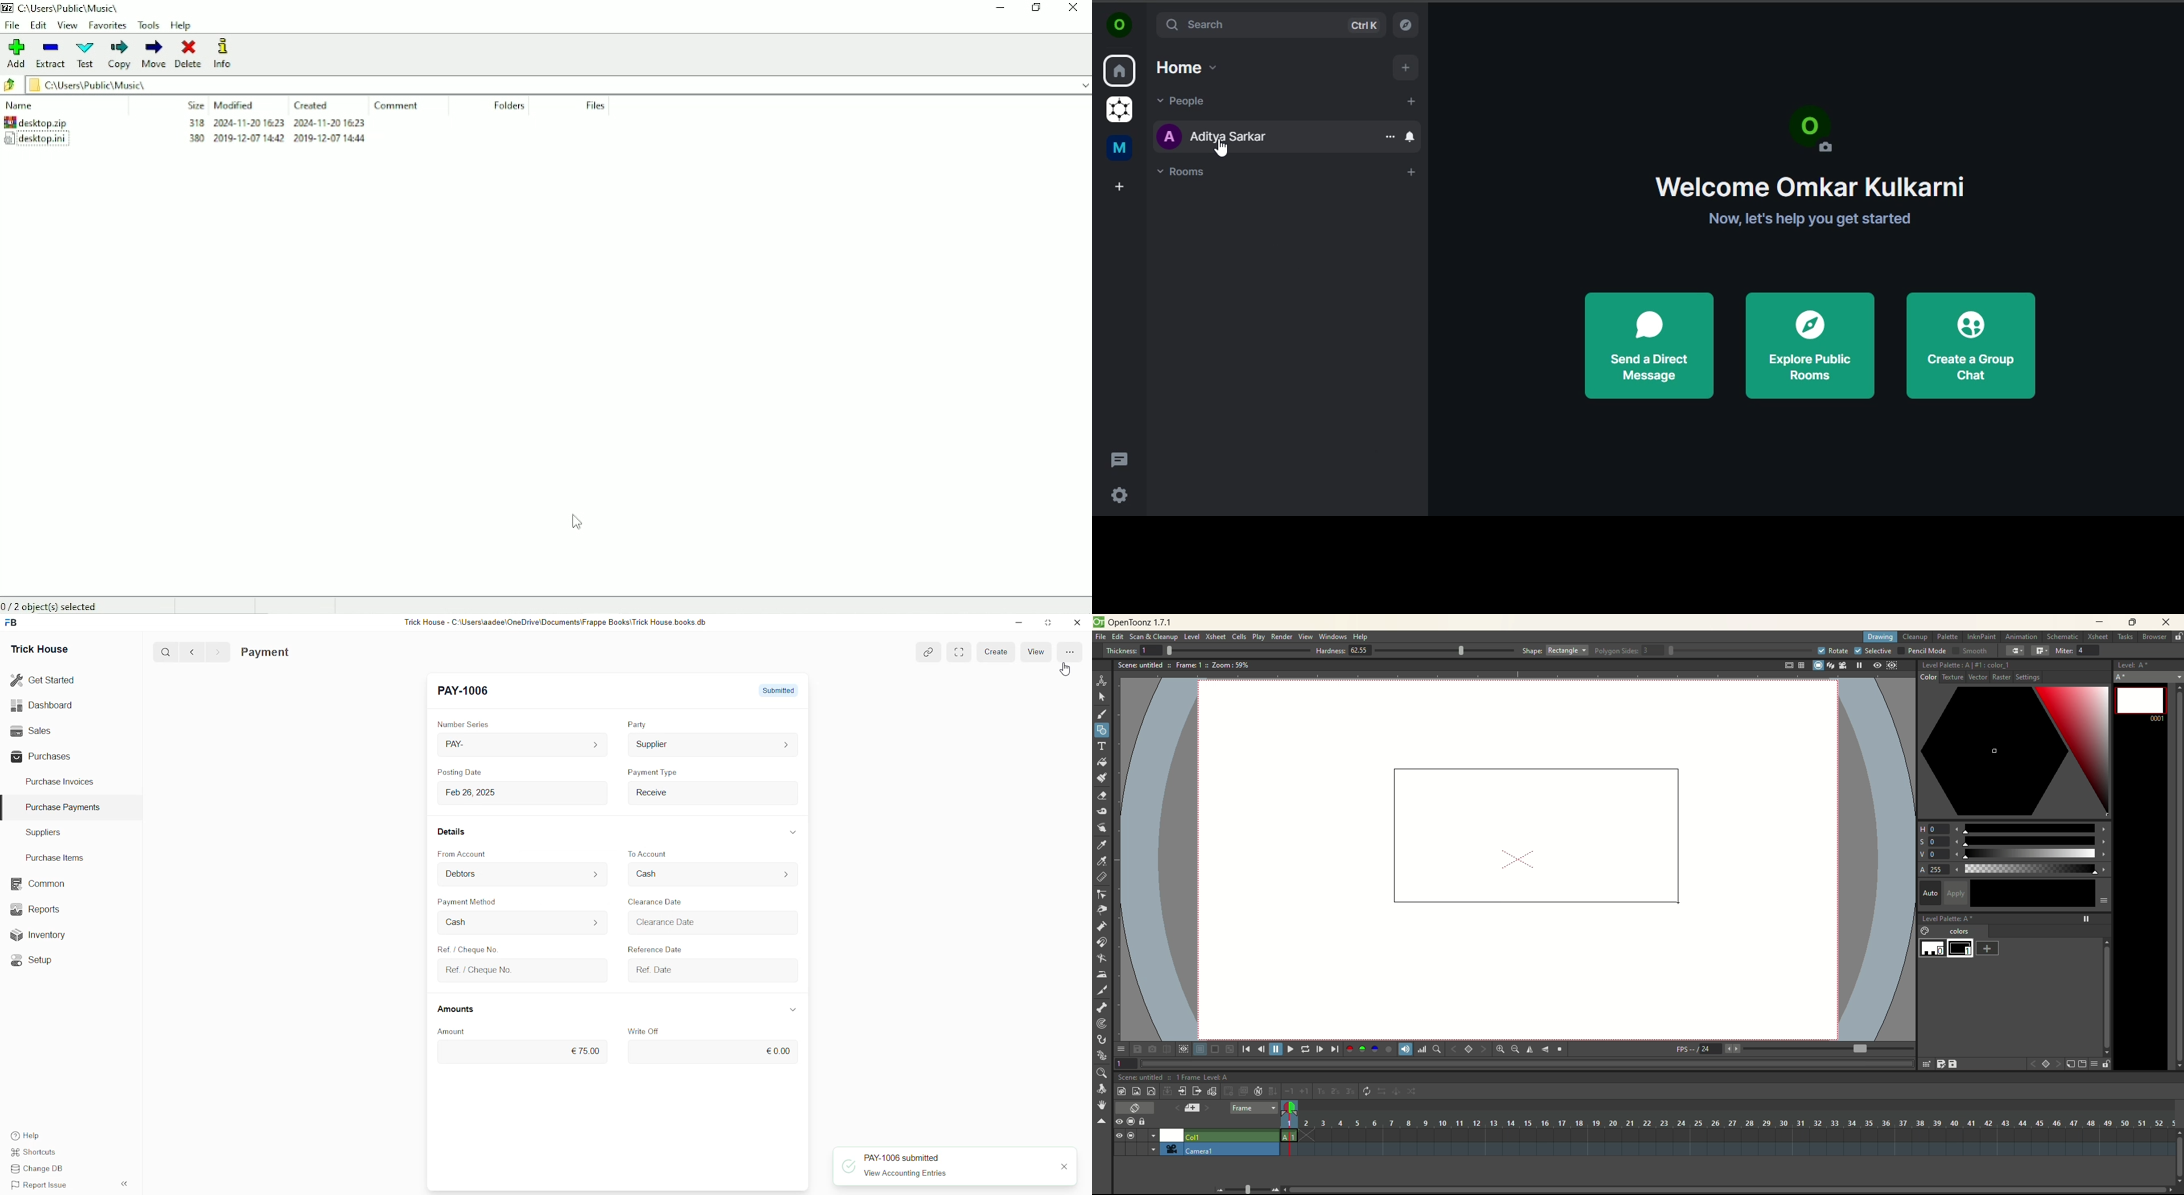 The height and width of the screenshot is (1204, 2184). I want to click on Supplier, so click(708, 745).